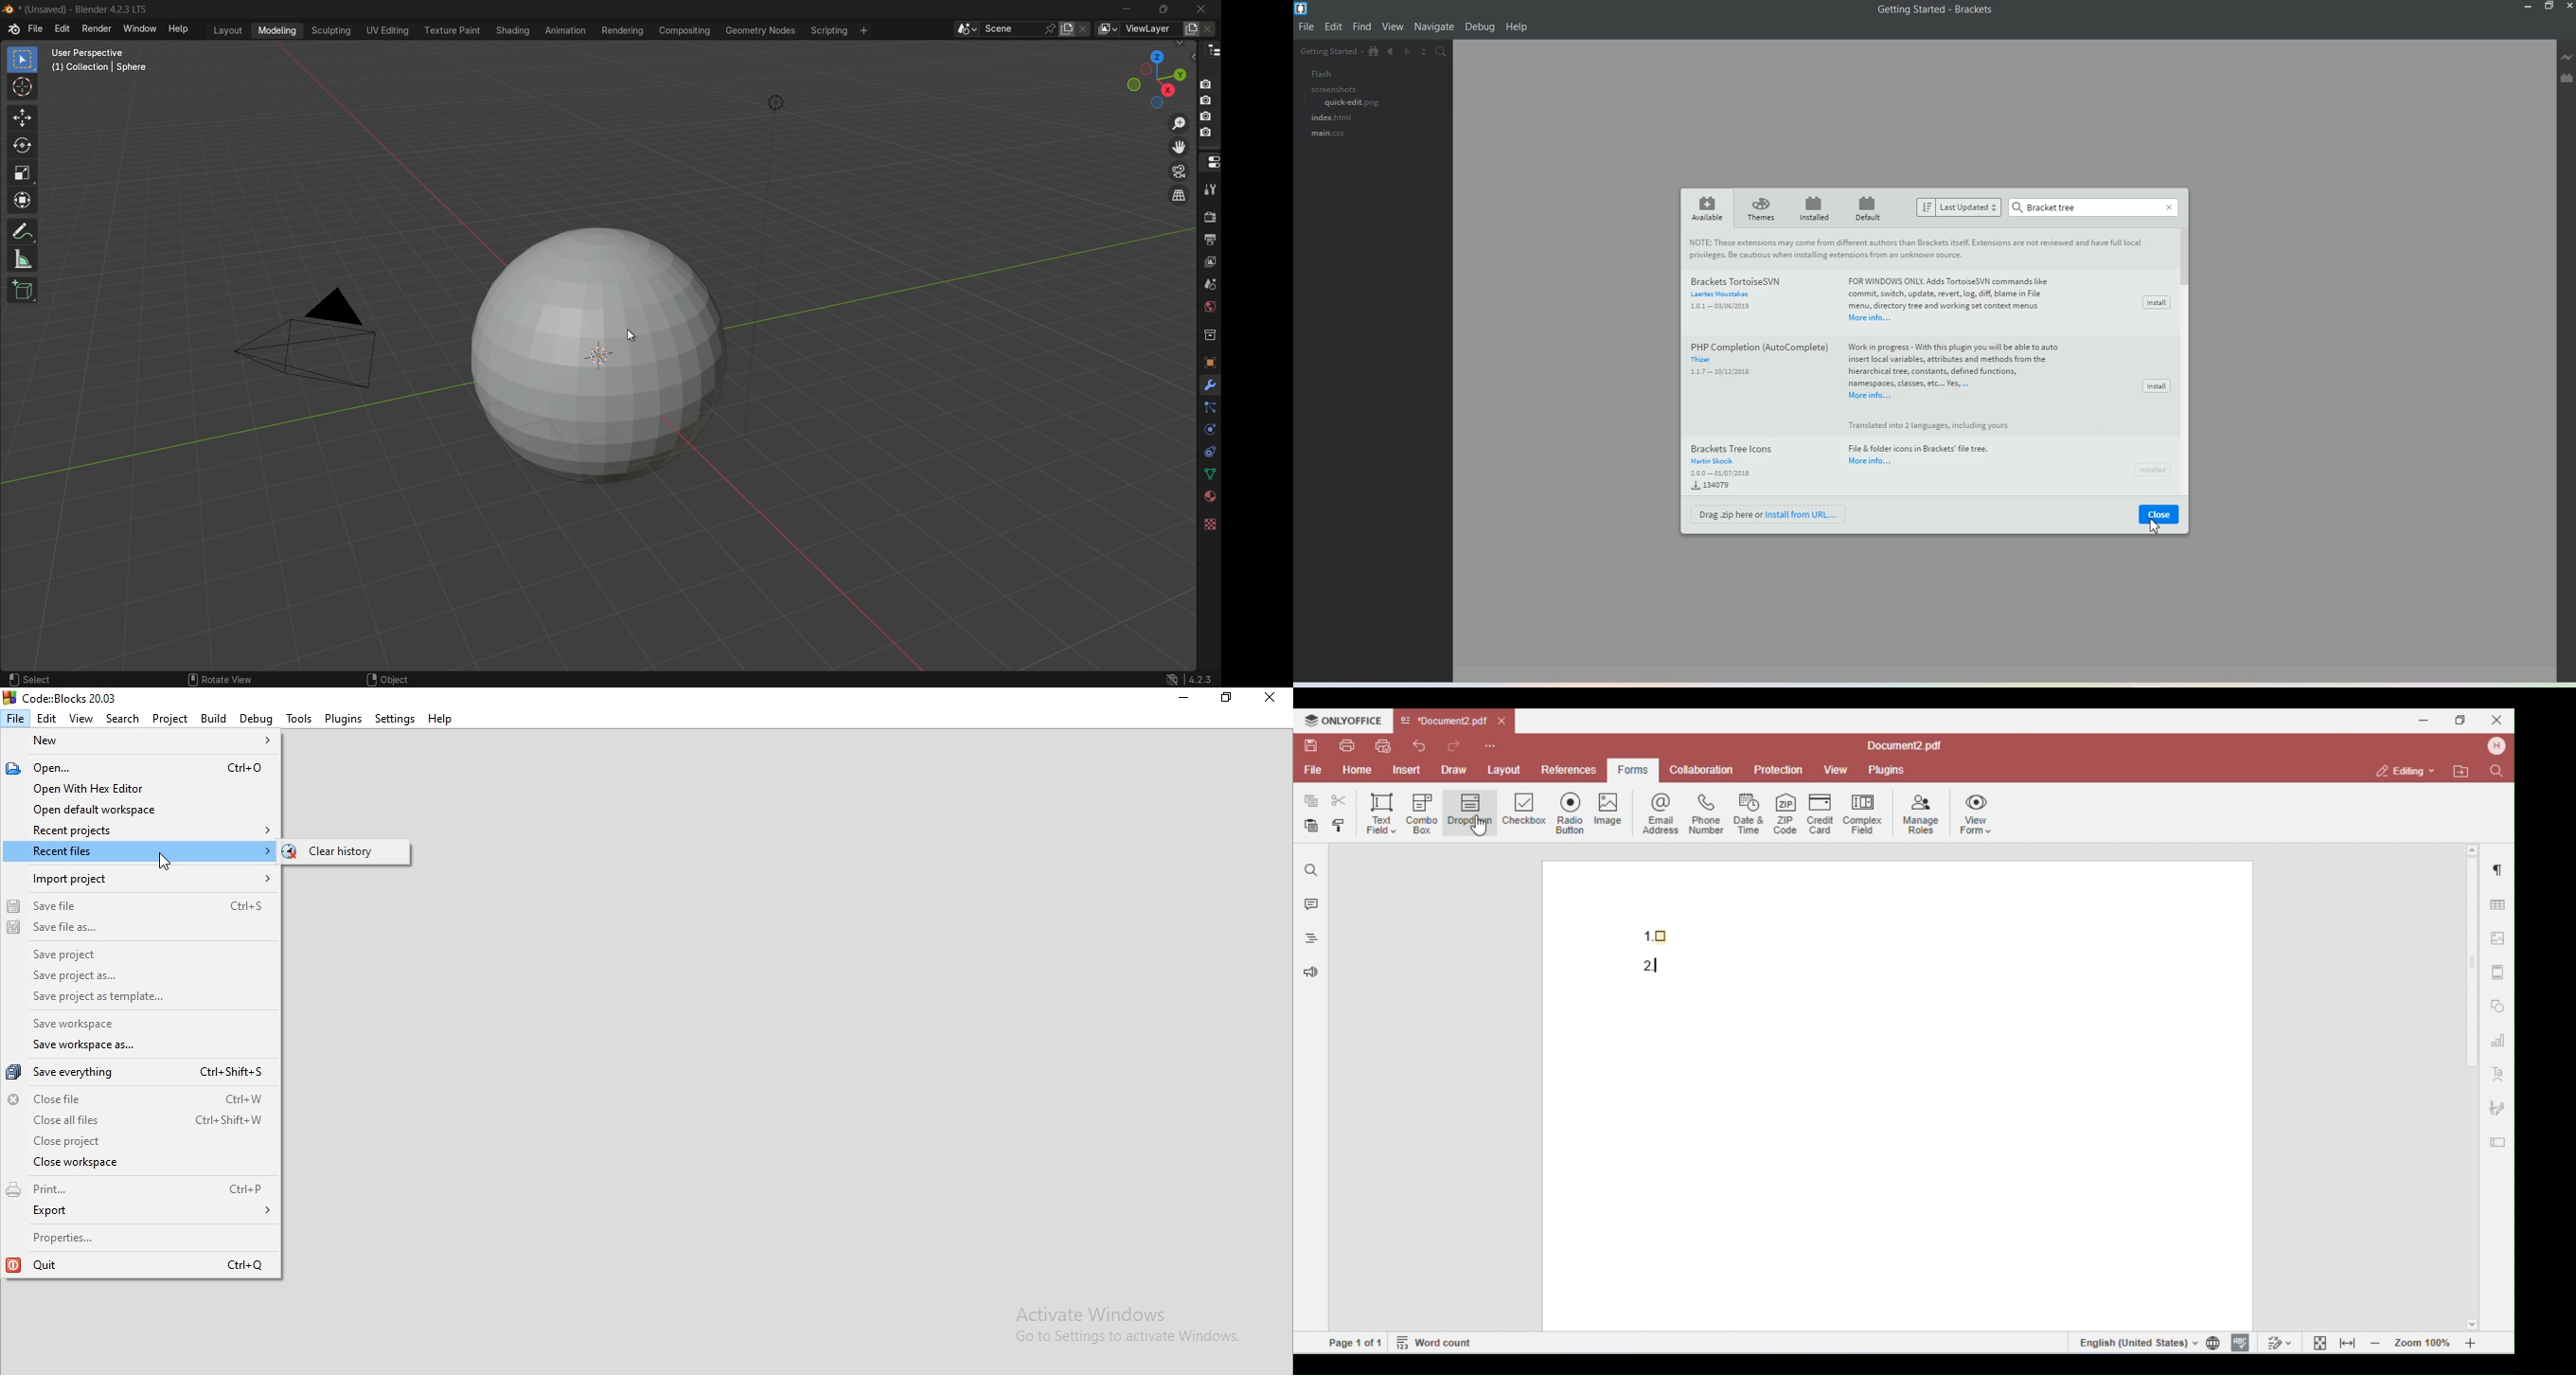  I want to click on Save workspace as..., so click(115, 1048).